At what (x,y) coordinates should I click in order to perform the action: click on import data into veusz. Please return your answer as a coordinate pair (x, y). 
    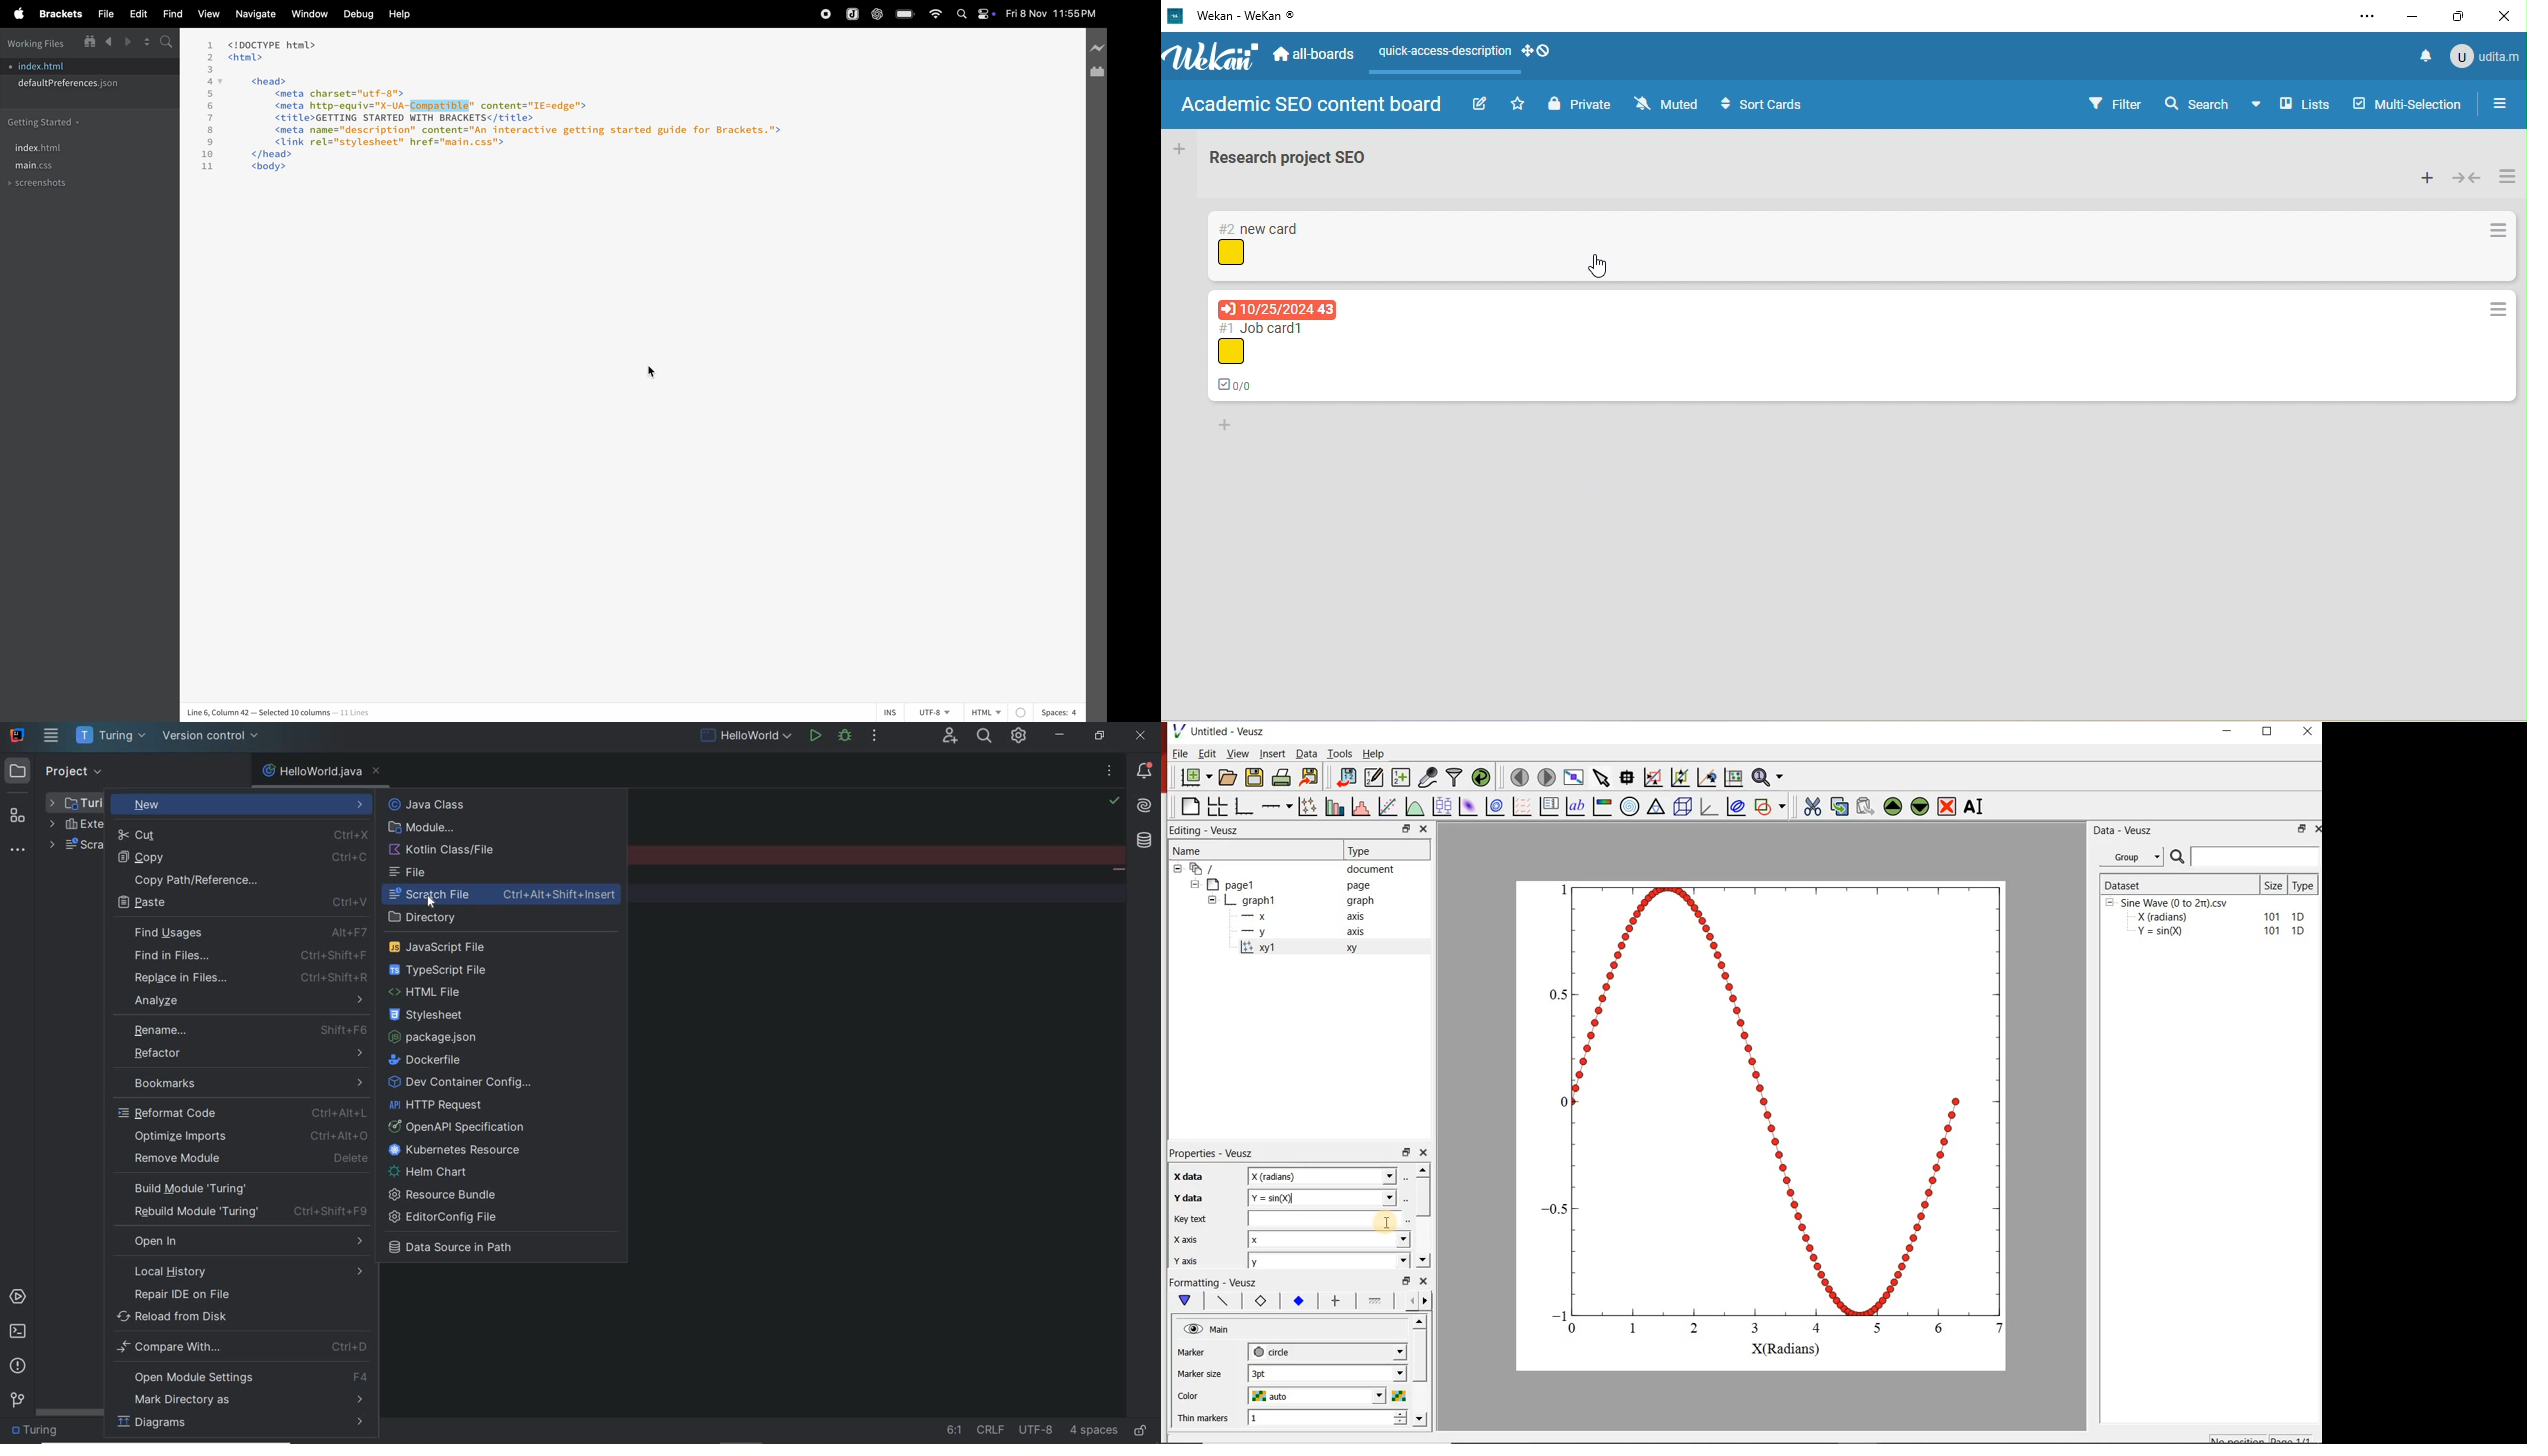
    Looking at the image, I should click on (1345, 777).